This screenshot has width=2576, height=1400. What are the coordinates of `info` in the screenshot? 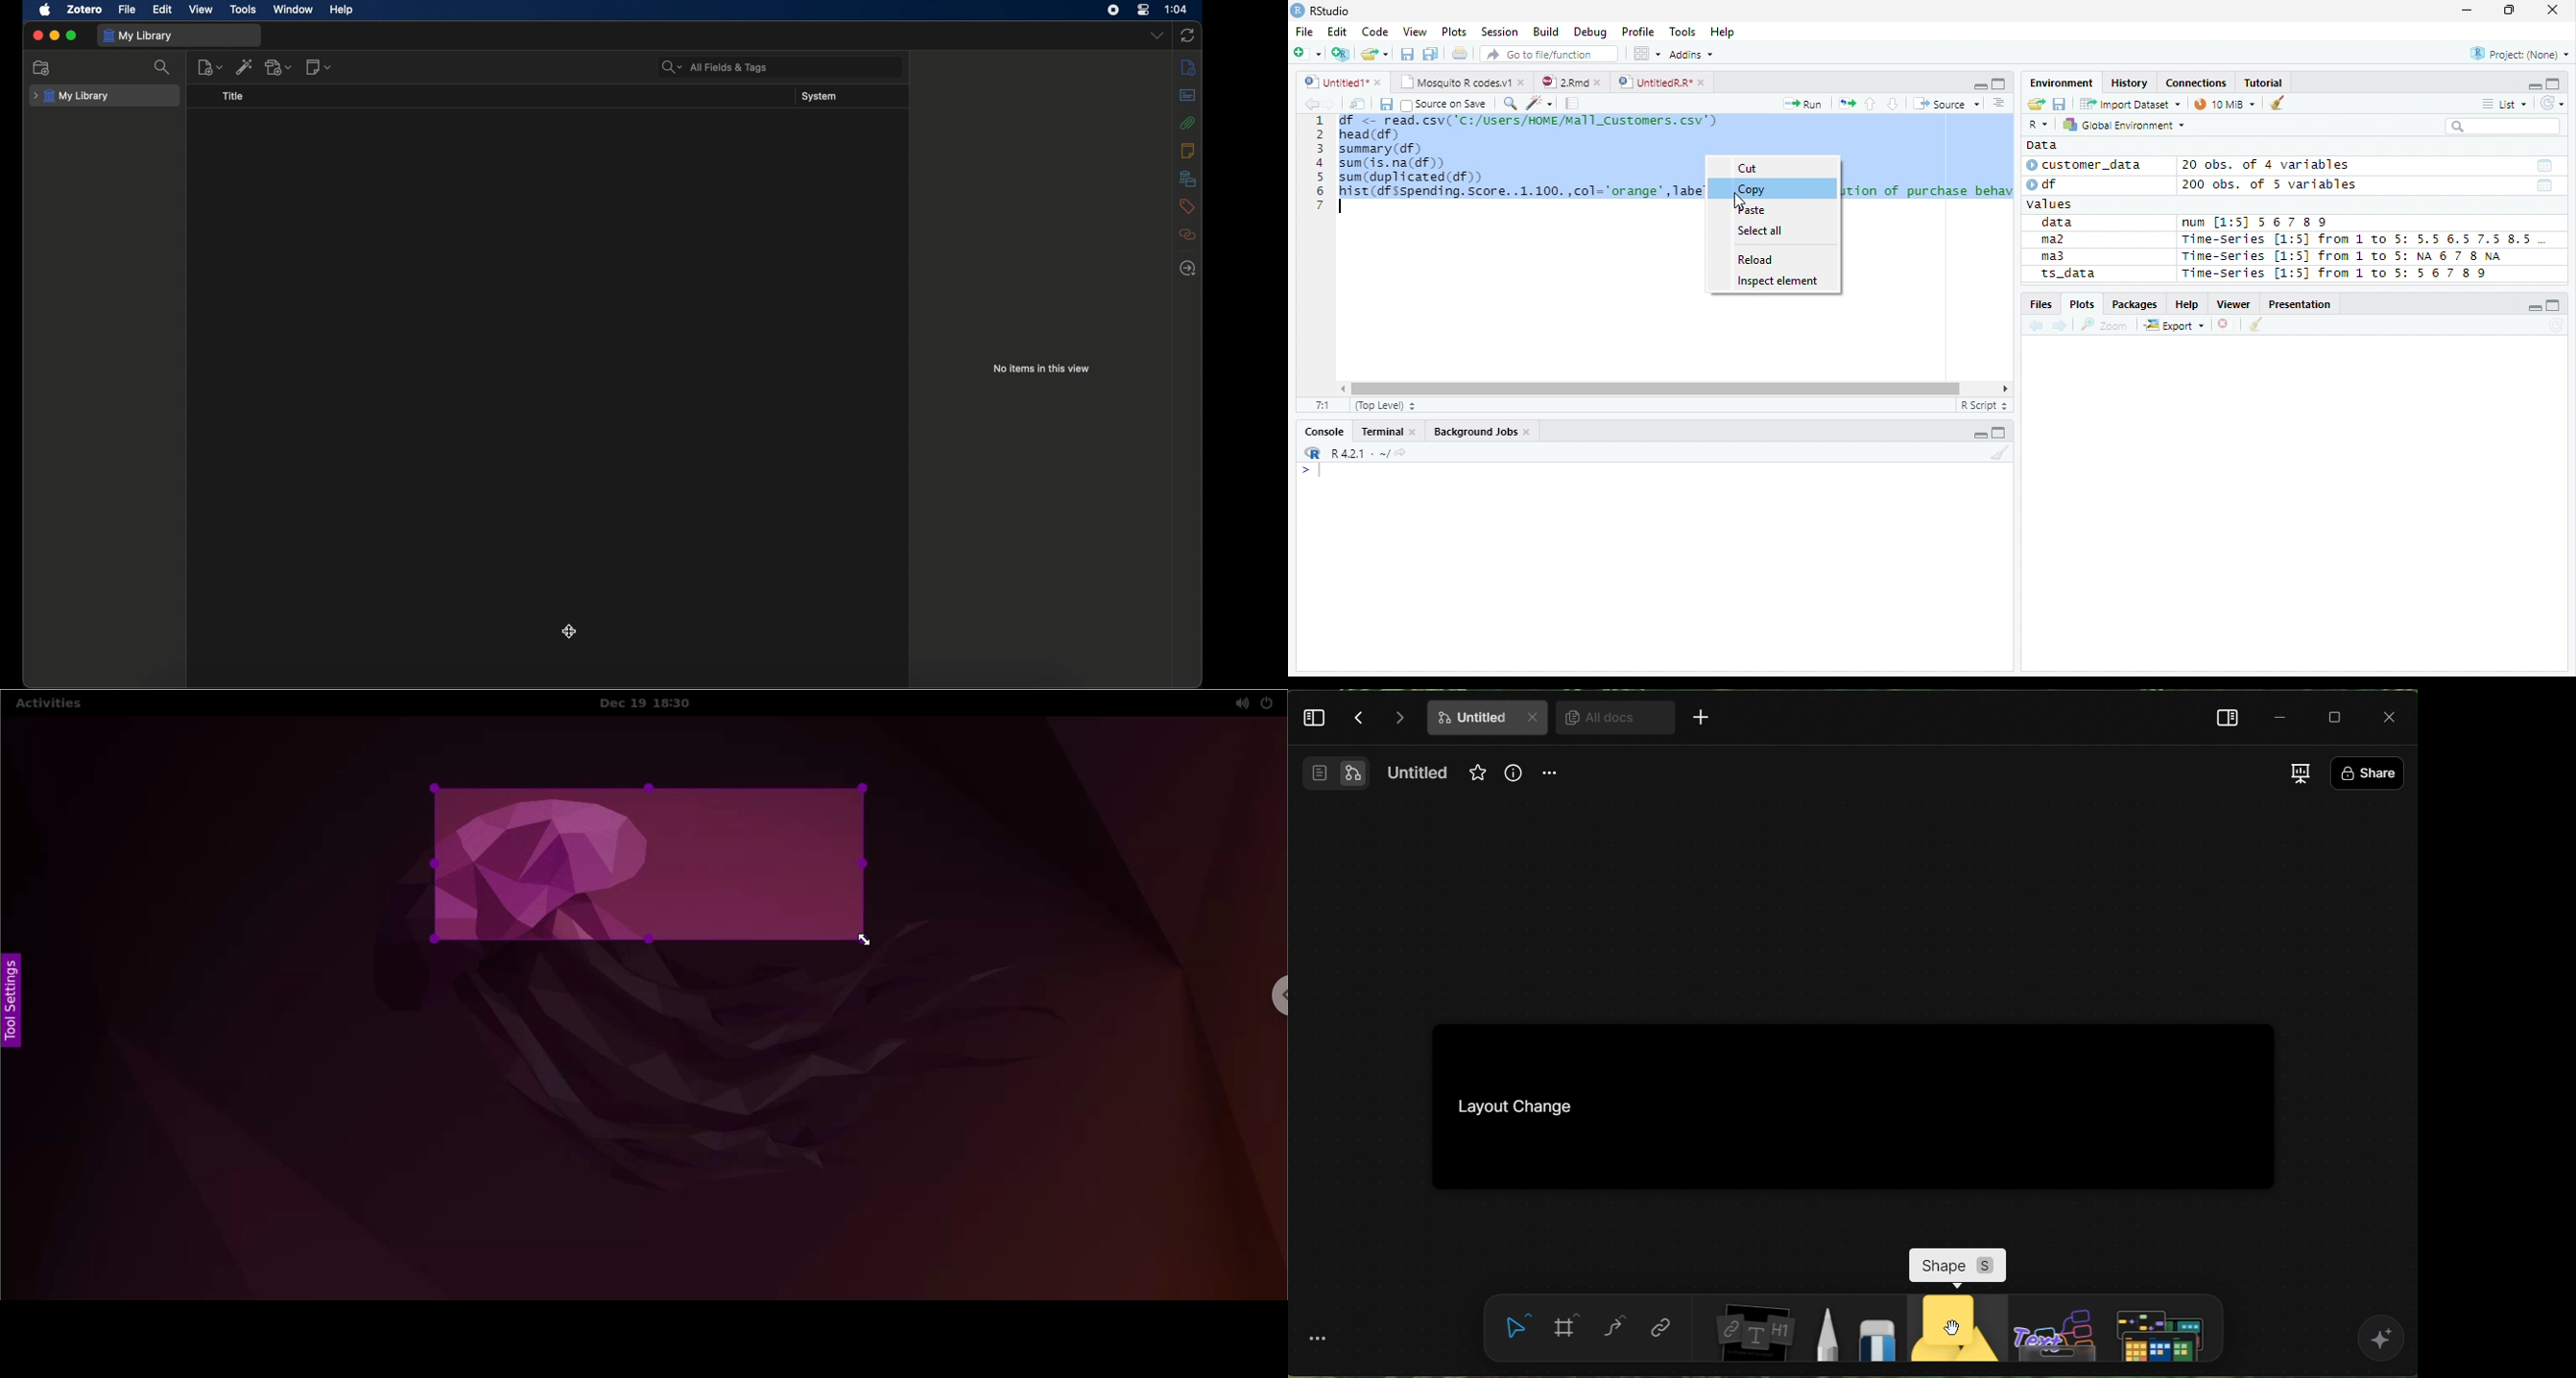 It's located at (1187, 68).